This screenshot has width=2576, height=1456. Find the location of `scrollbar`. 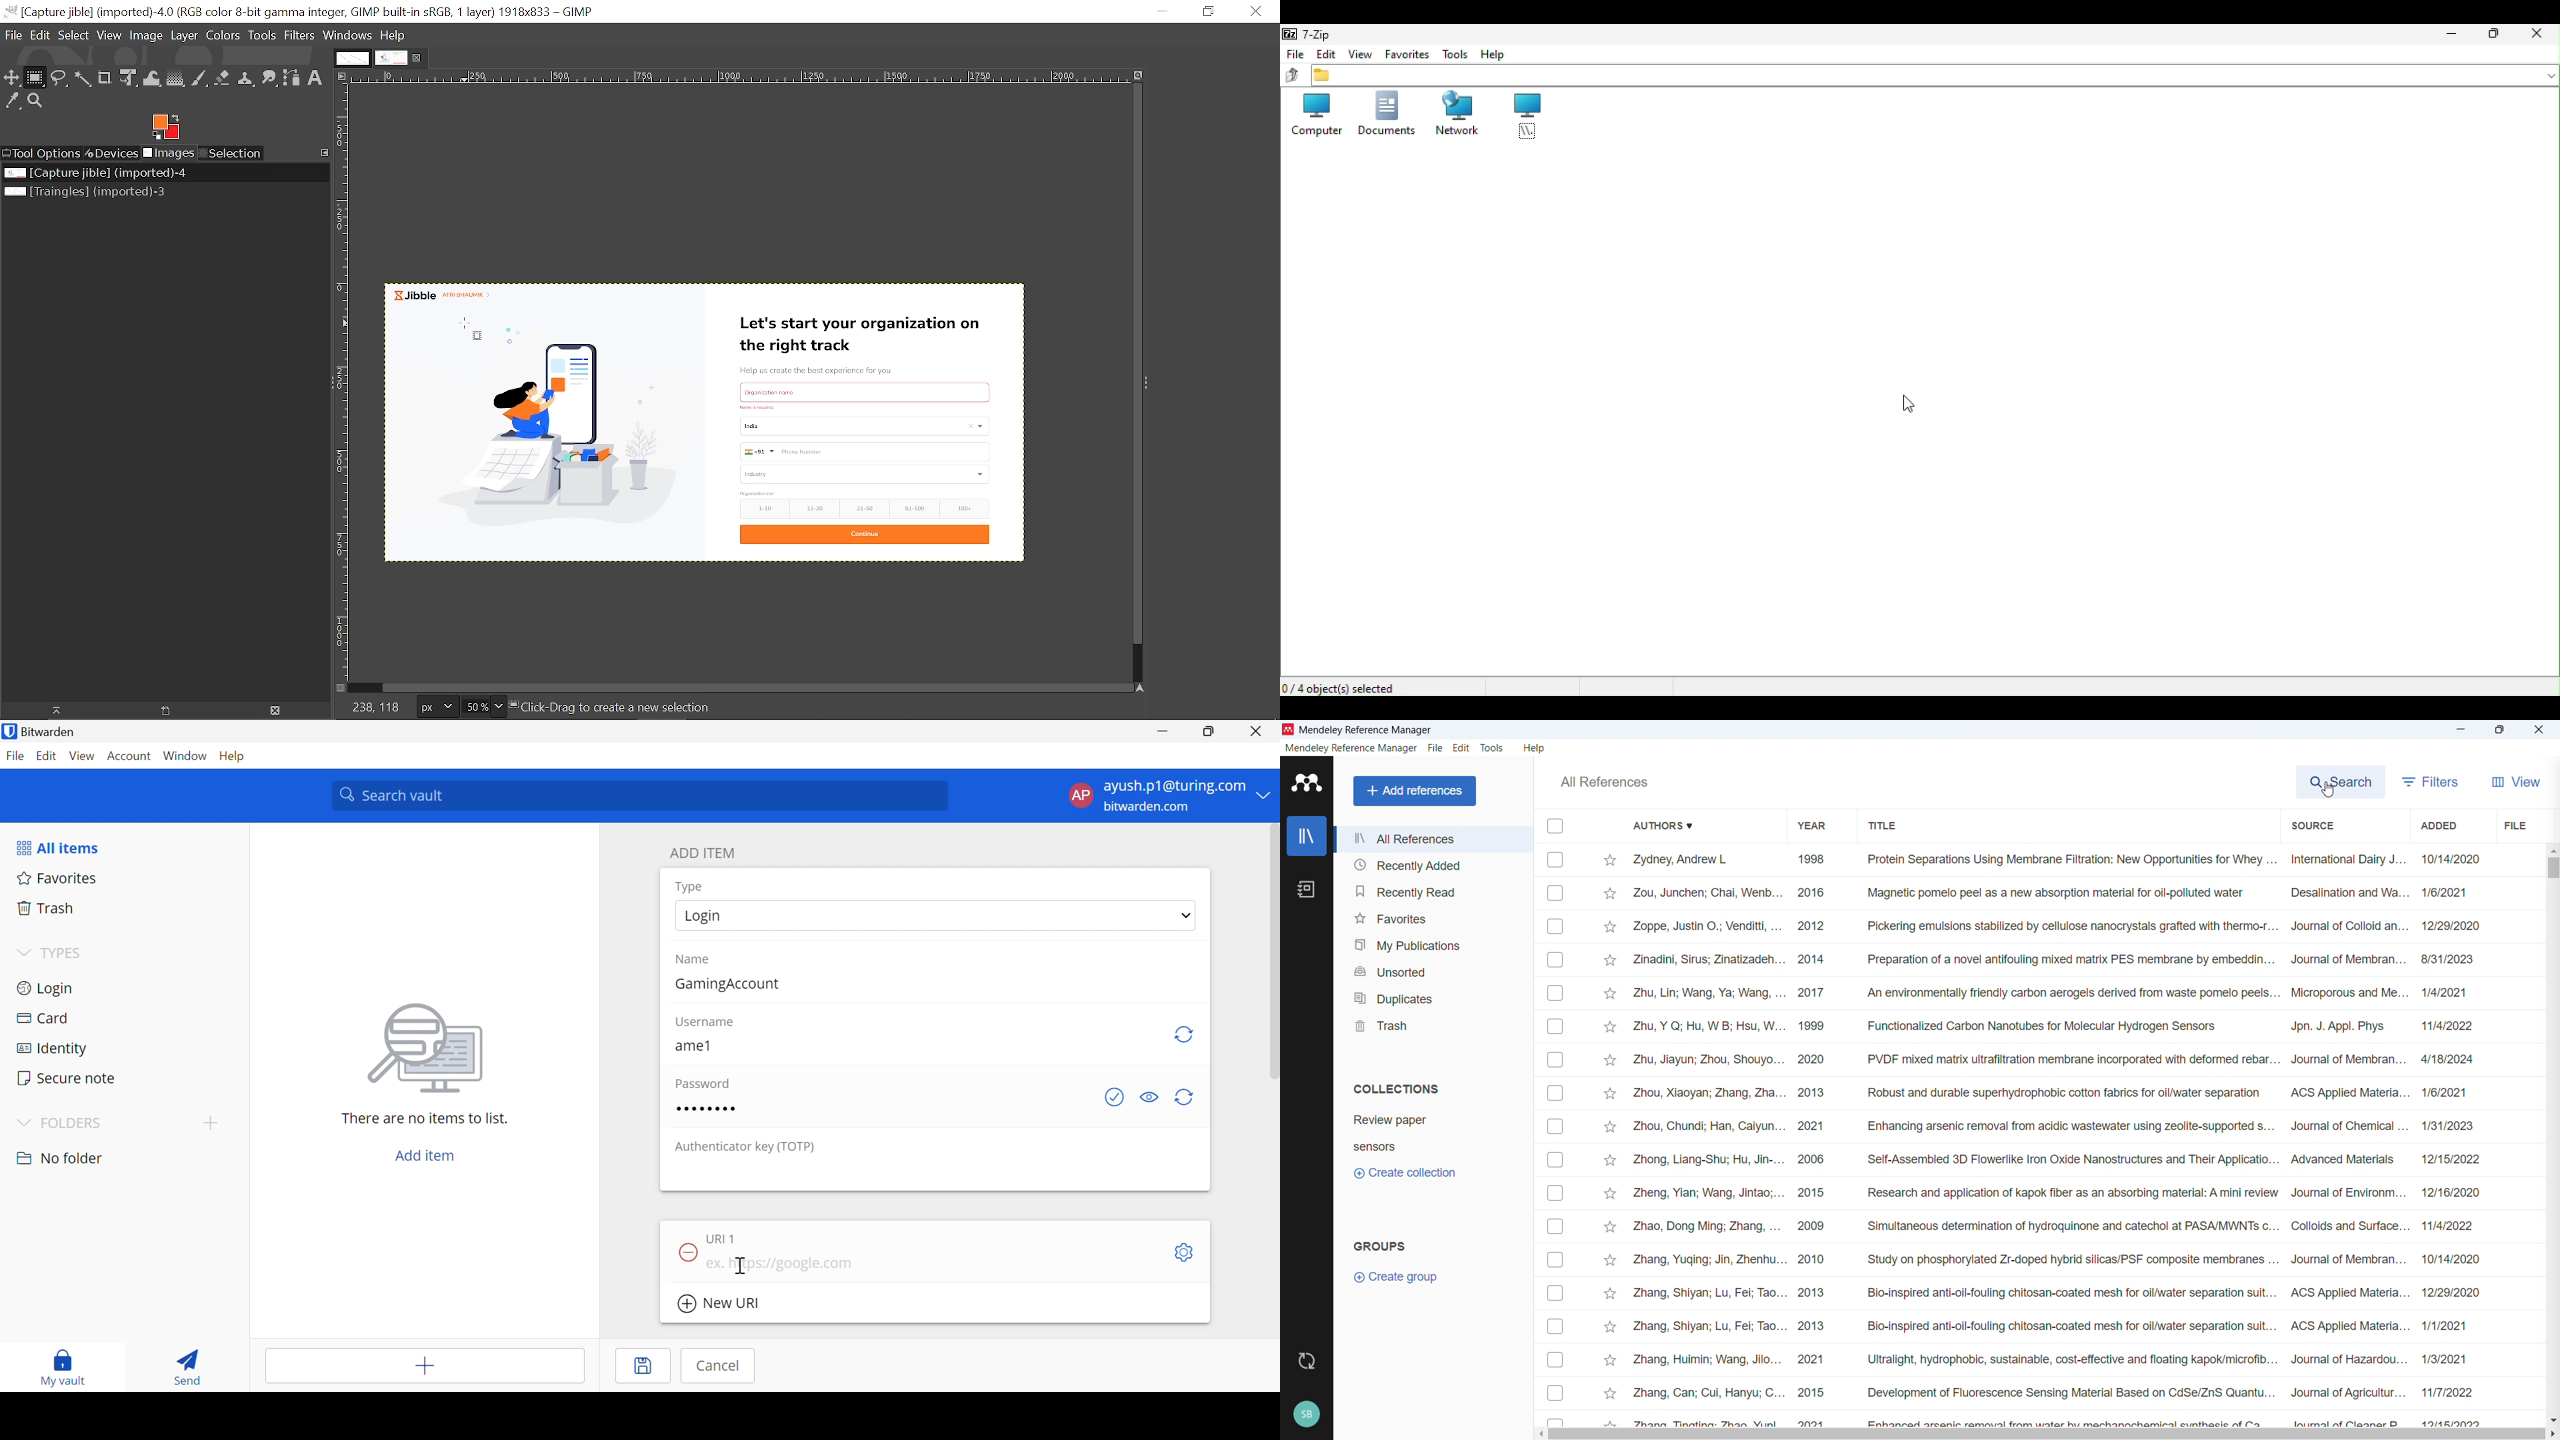

scrollbar is located at coordinates (1271, 958).